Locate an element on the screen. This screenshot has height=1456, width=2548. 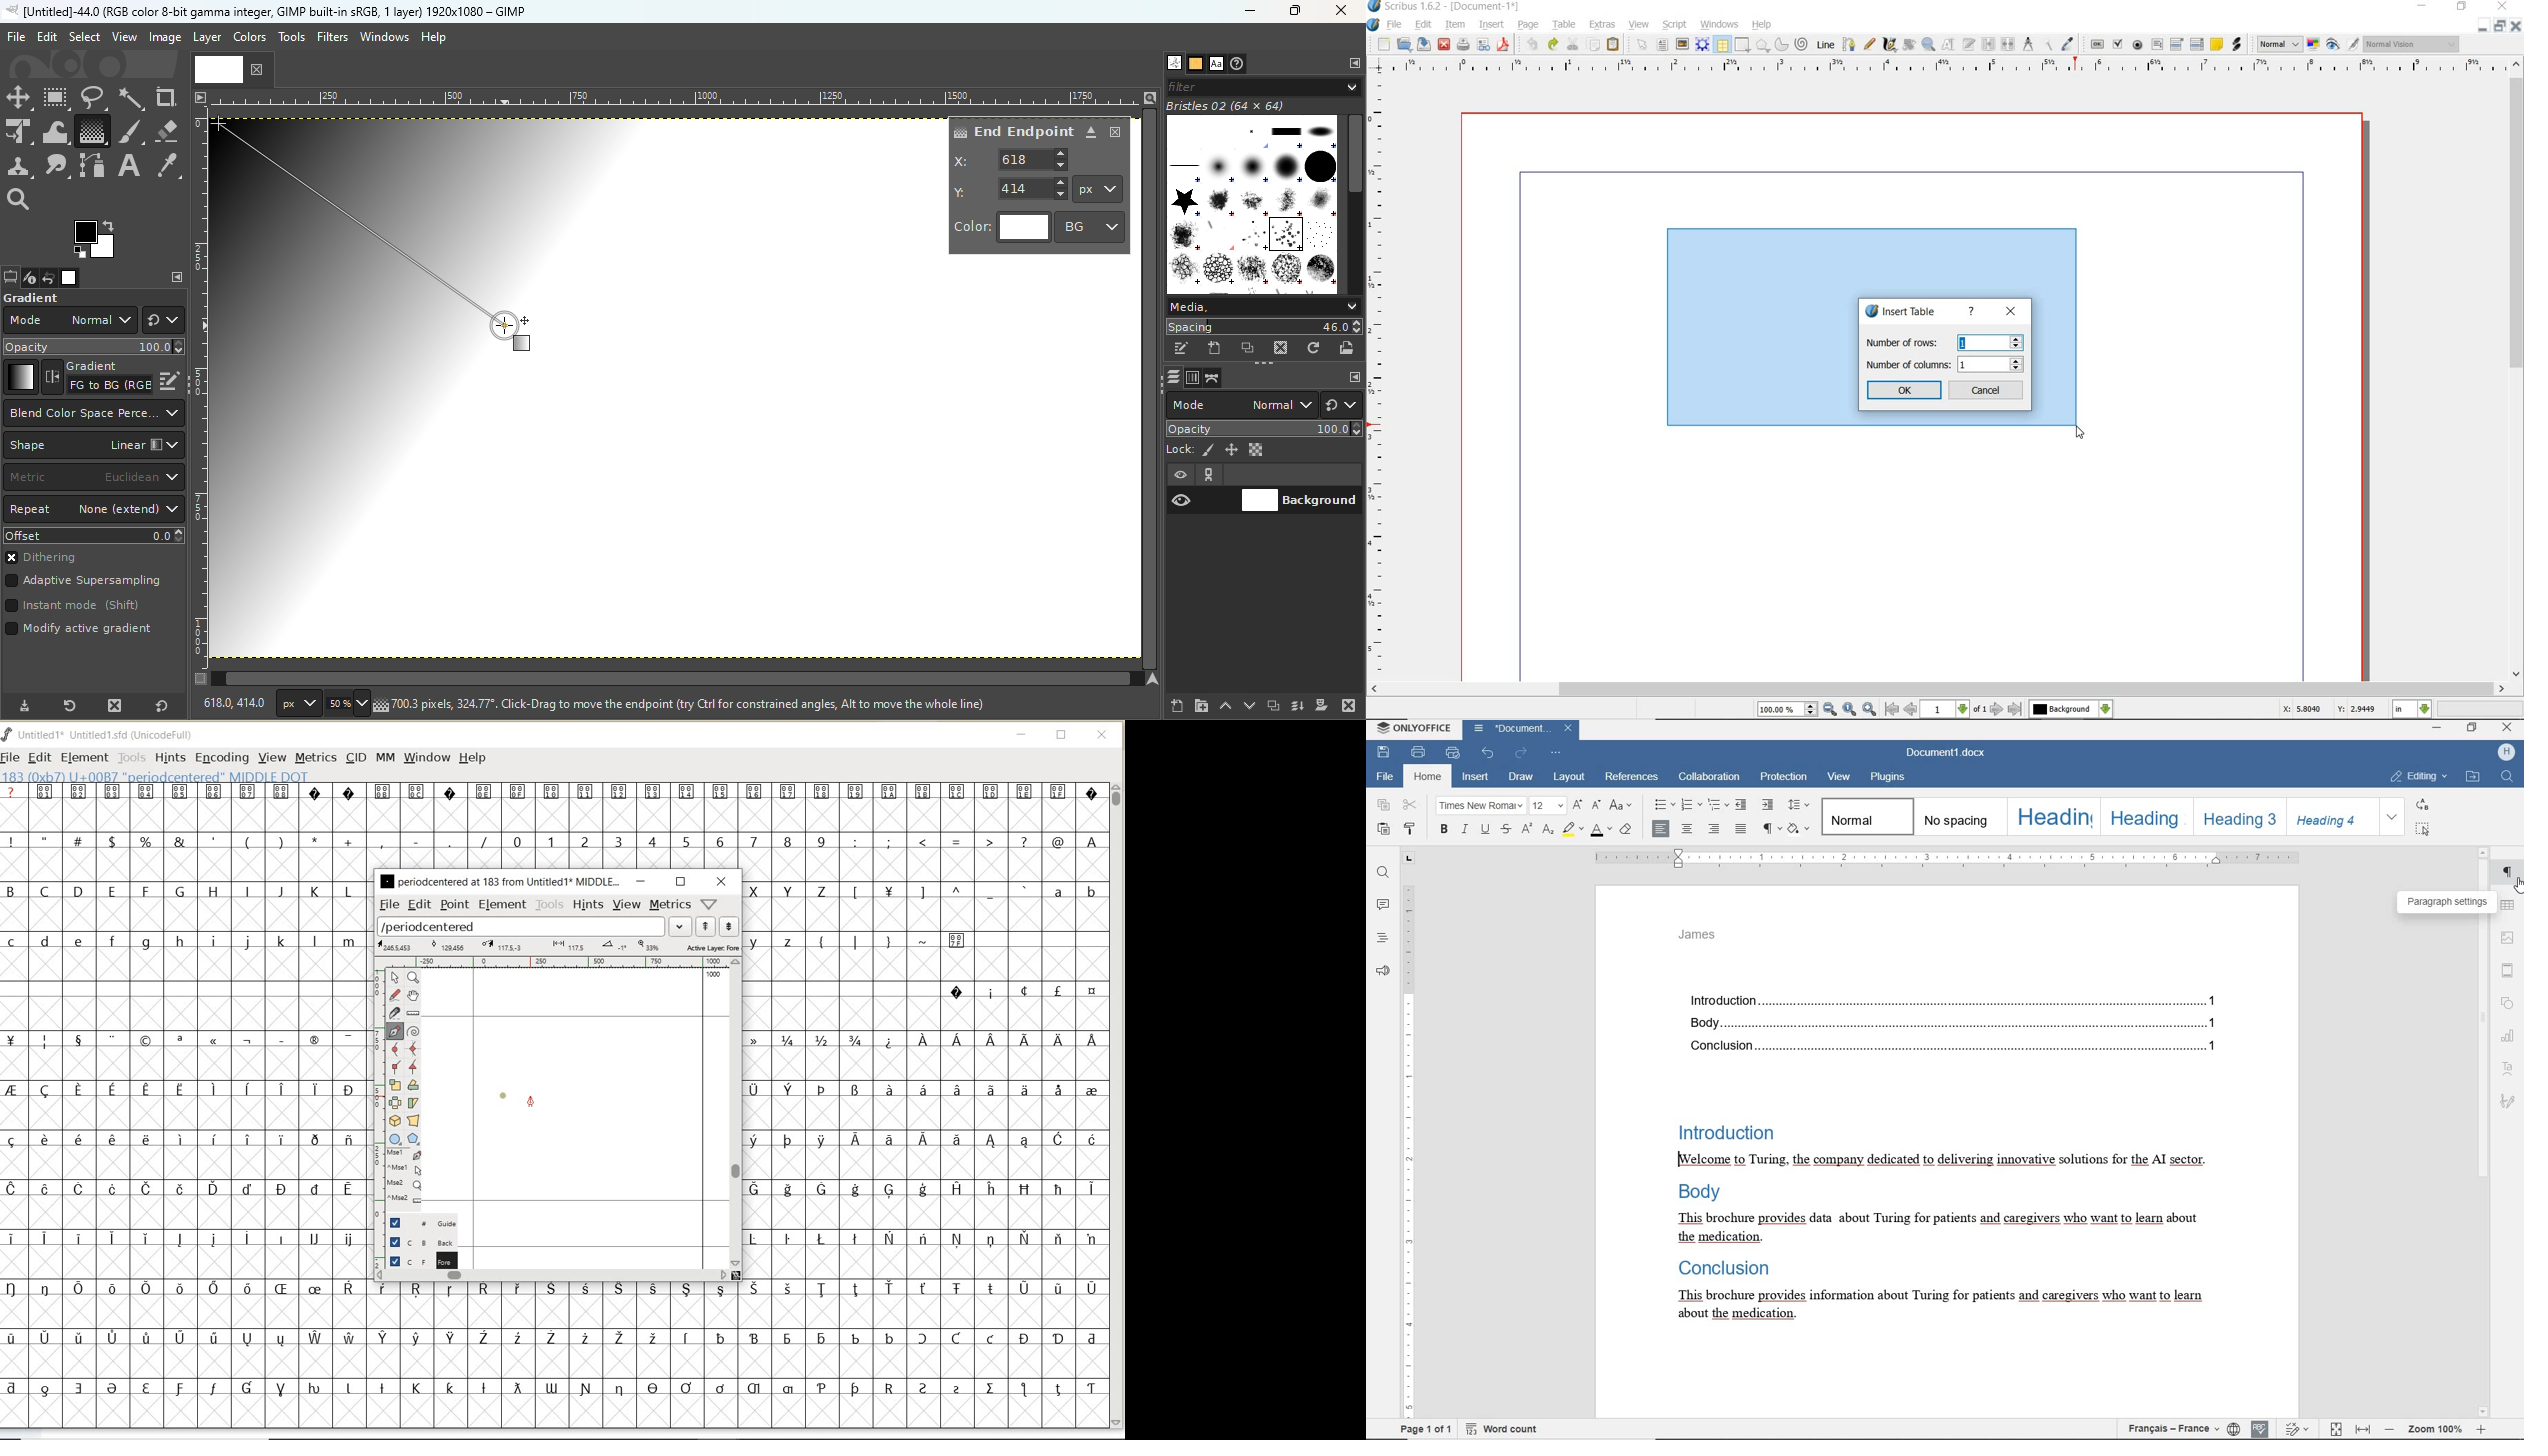
save as pdf is located at coordinates (1503, 44).